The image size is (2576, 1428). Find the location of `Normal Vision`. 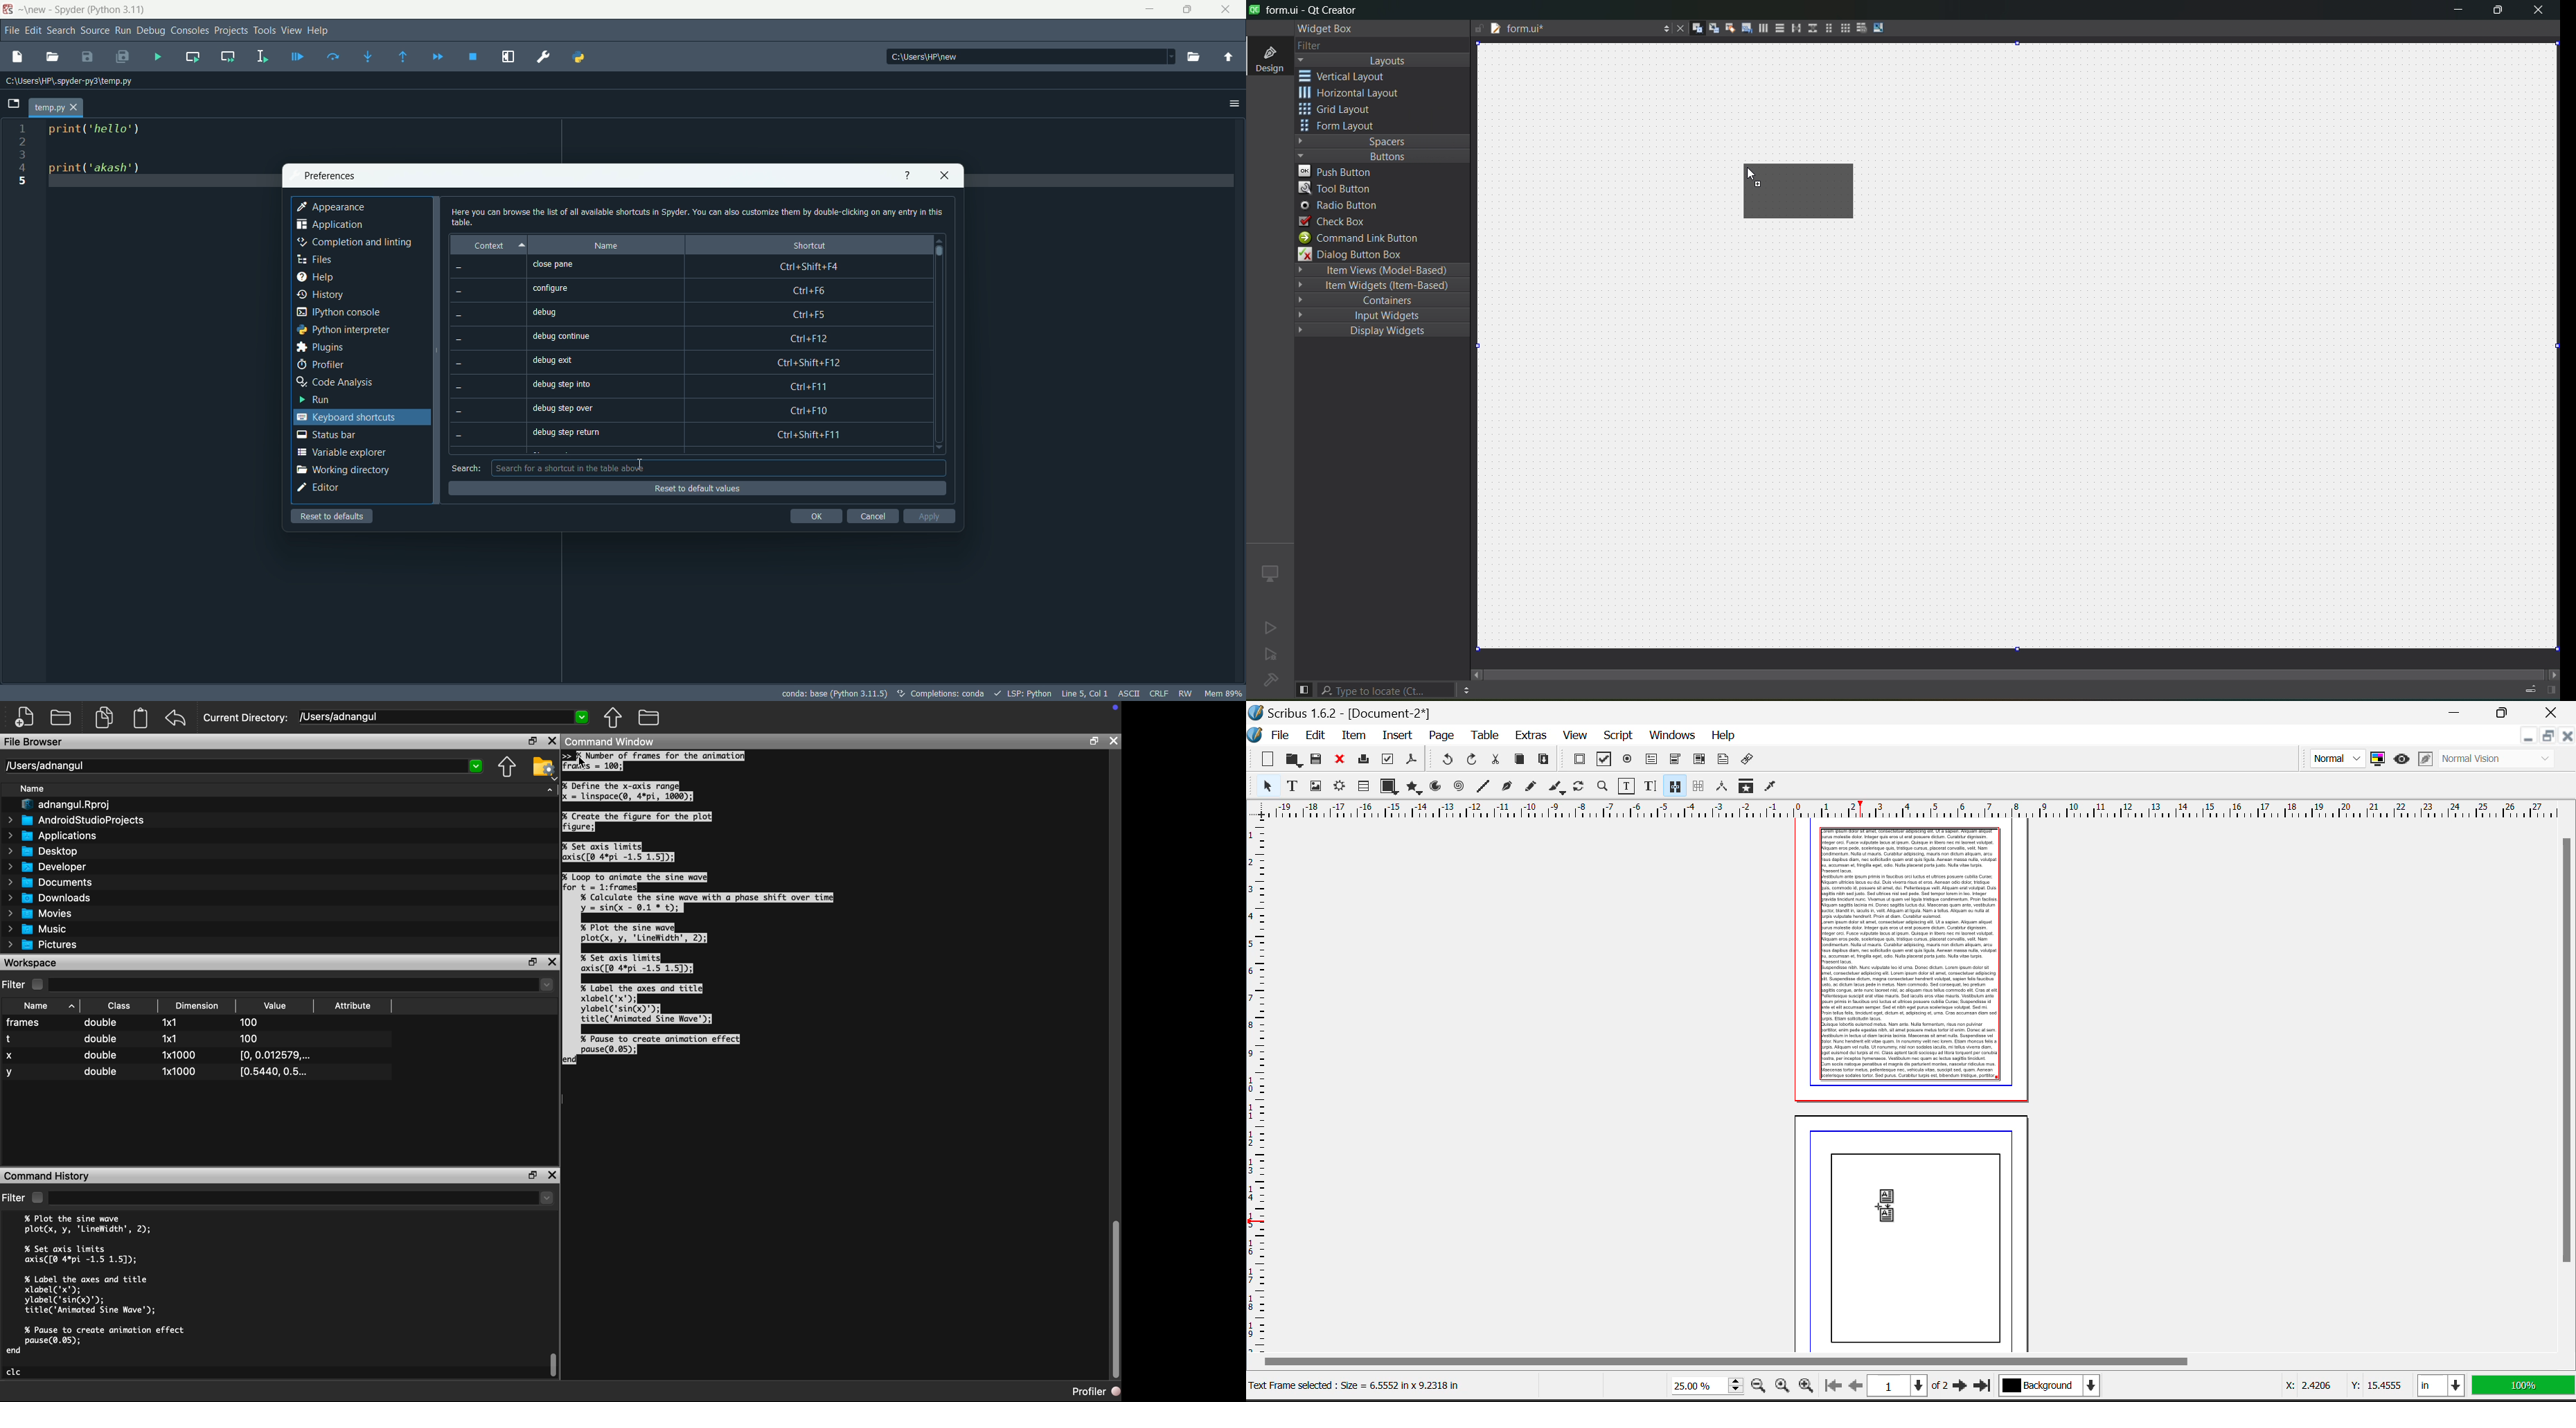

Normal Vision is located at coordinates (2502, 758).